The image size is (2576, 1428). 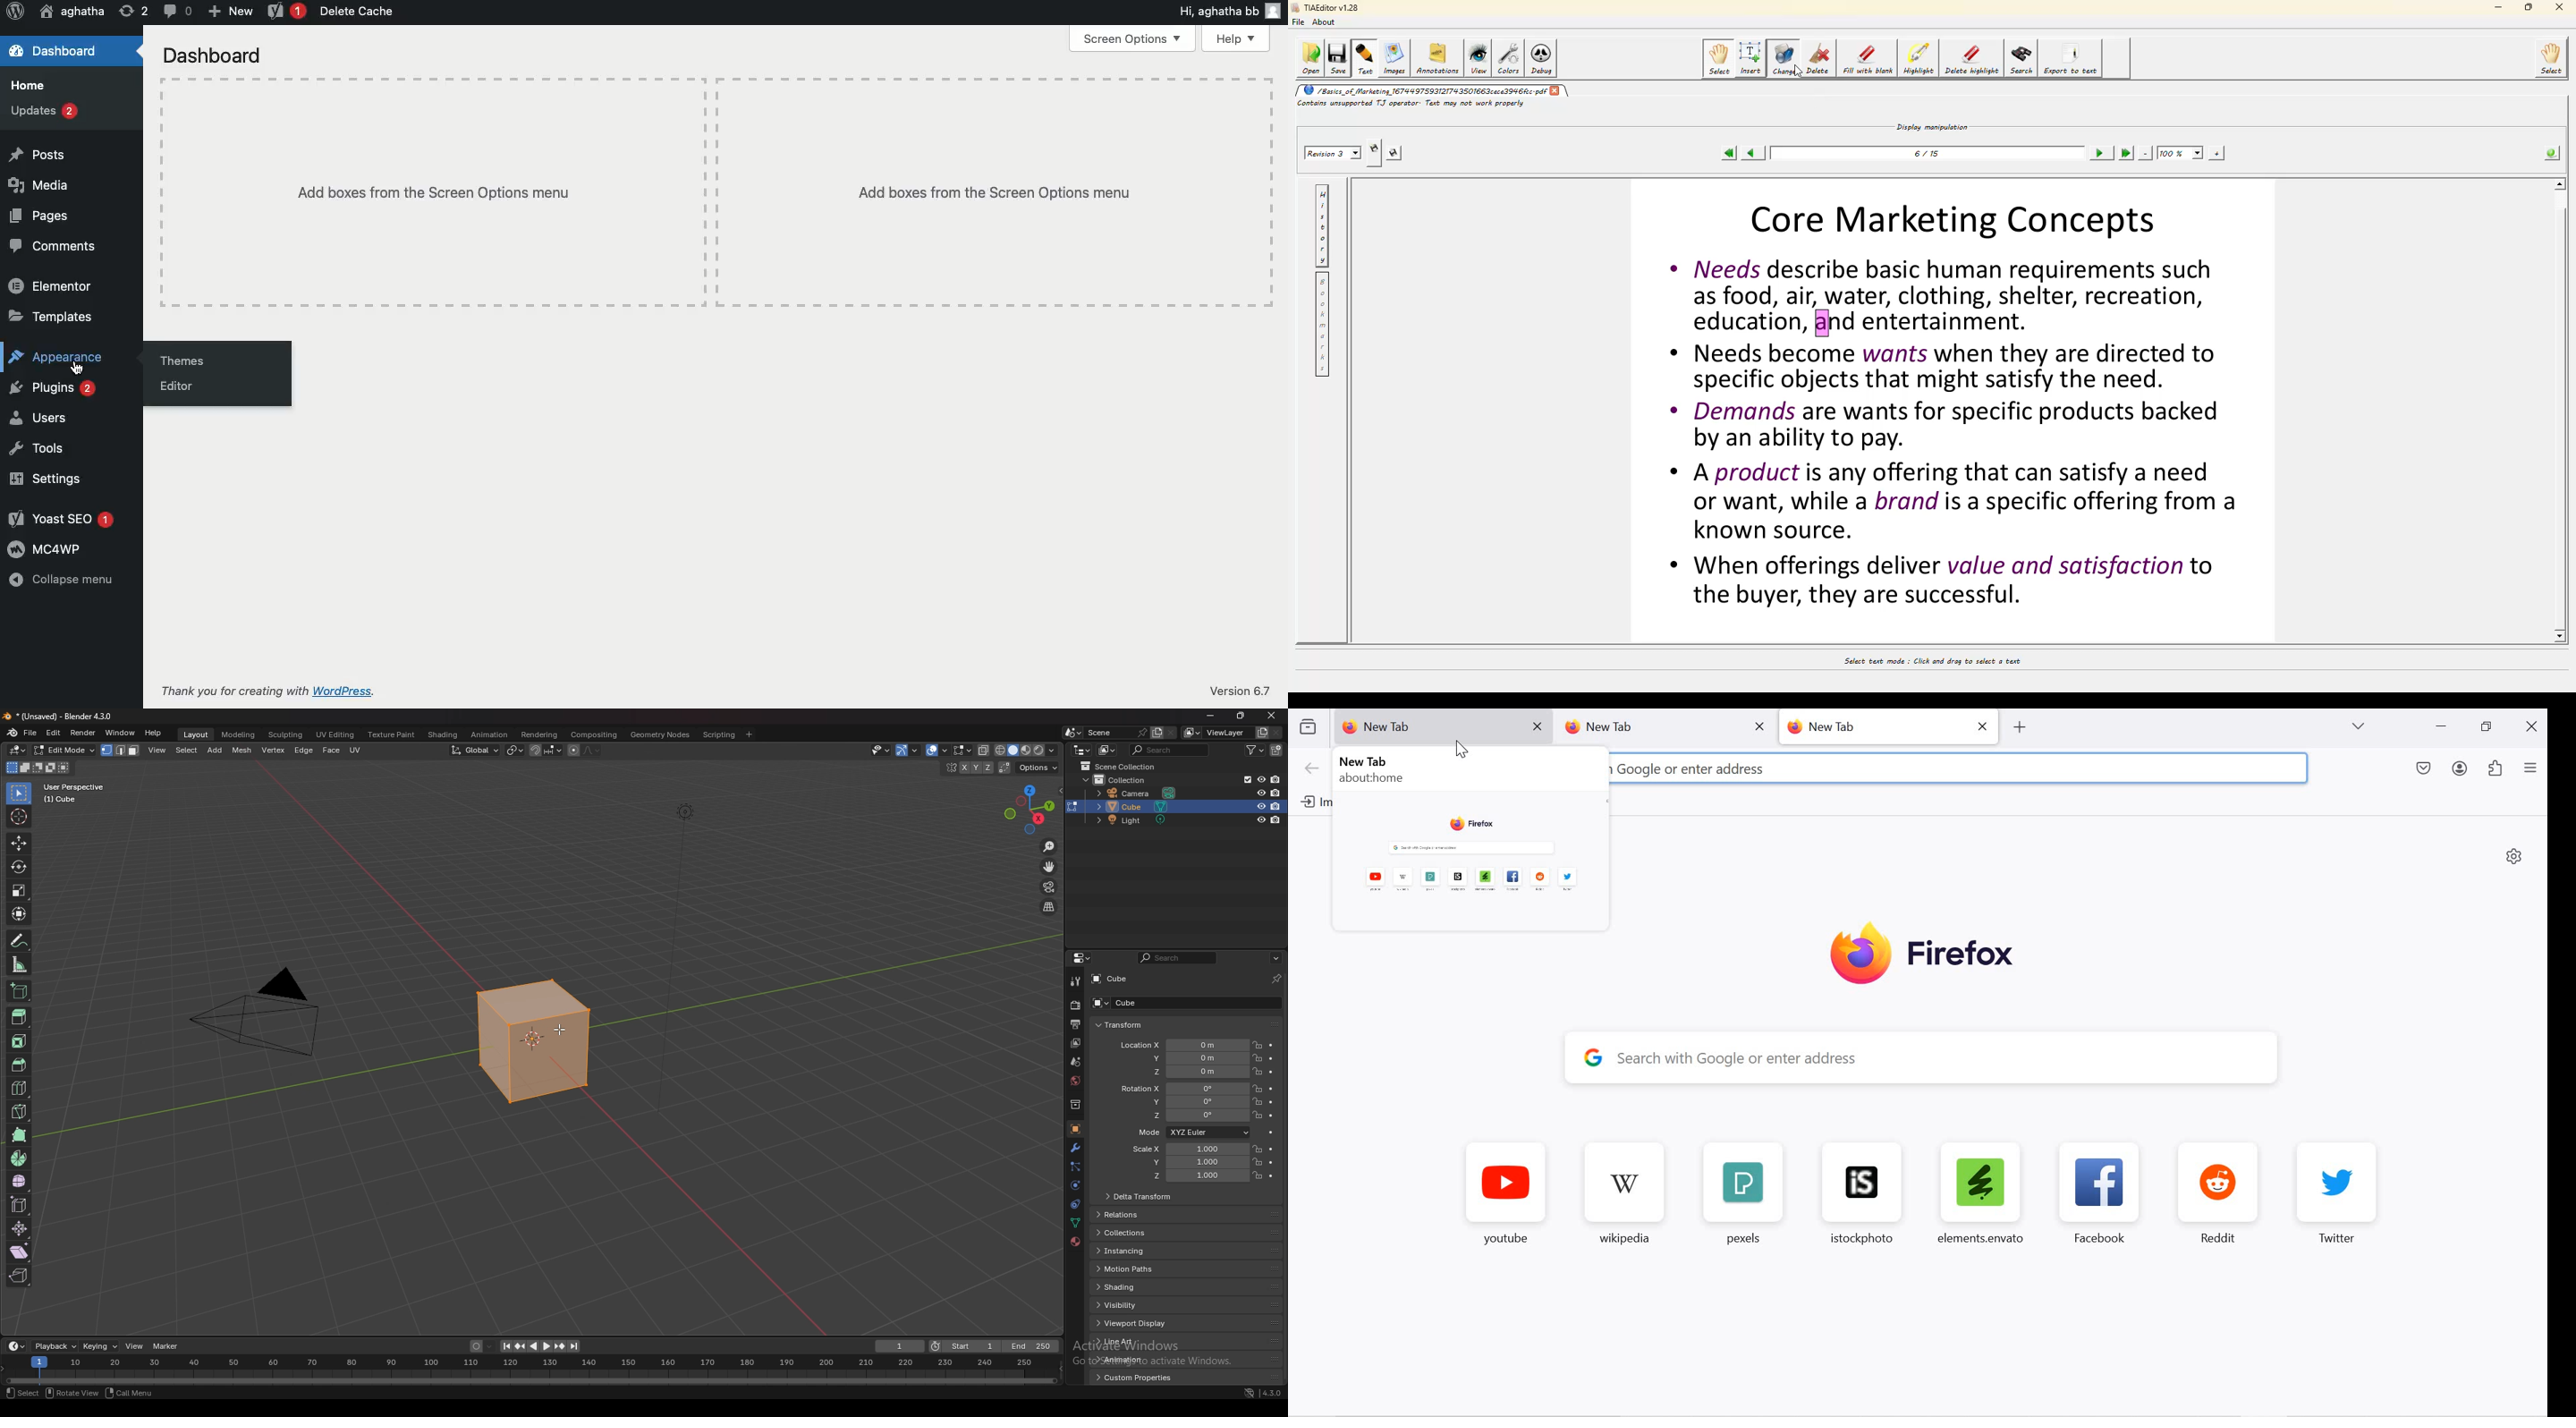 What do you see at coordinates (19, 1182) in the screenshot?
I see `smooth` at bounding box center [19, 1182].